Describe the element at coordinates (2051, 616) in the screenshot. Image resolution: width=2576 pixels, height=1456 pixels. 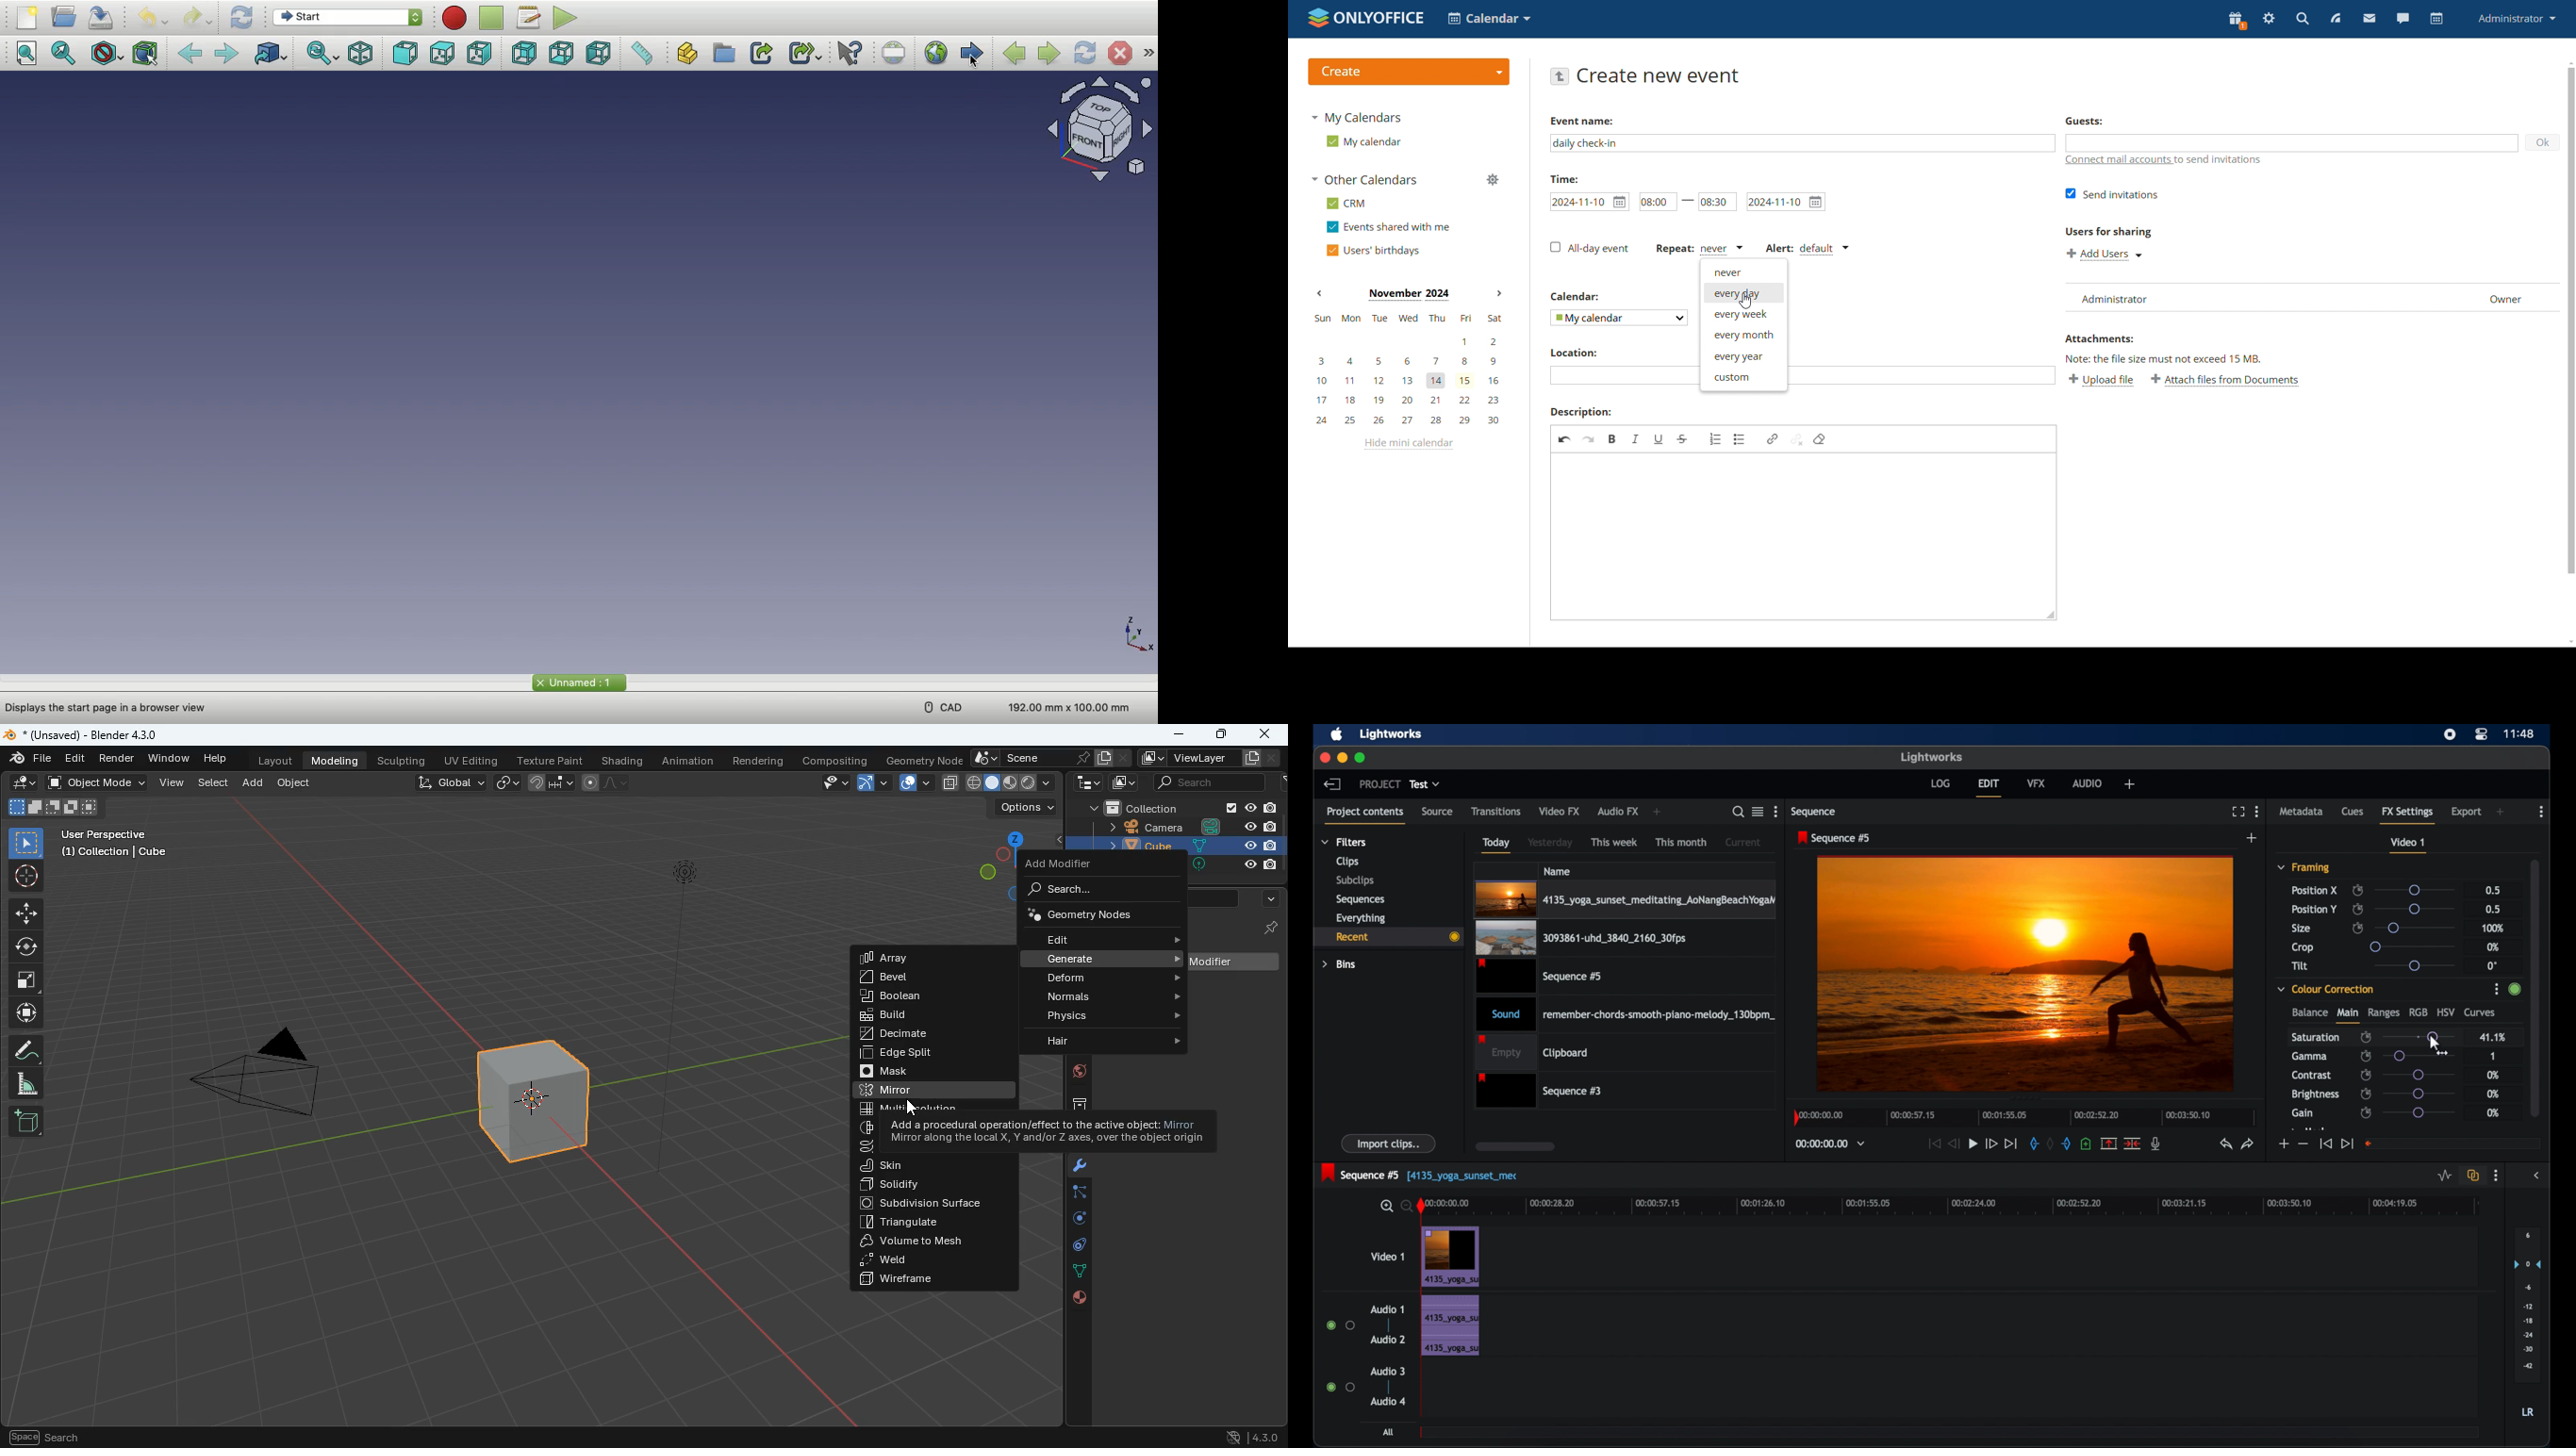
I see `resize box` at that location.